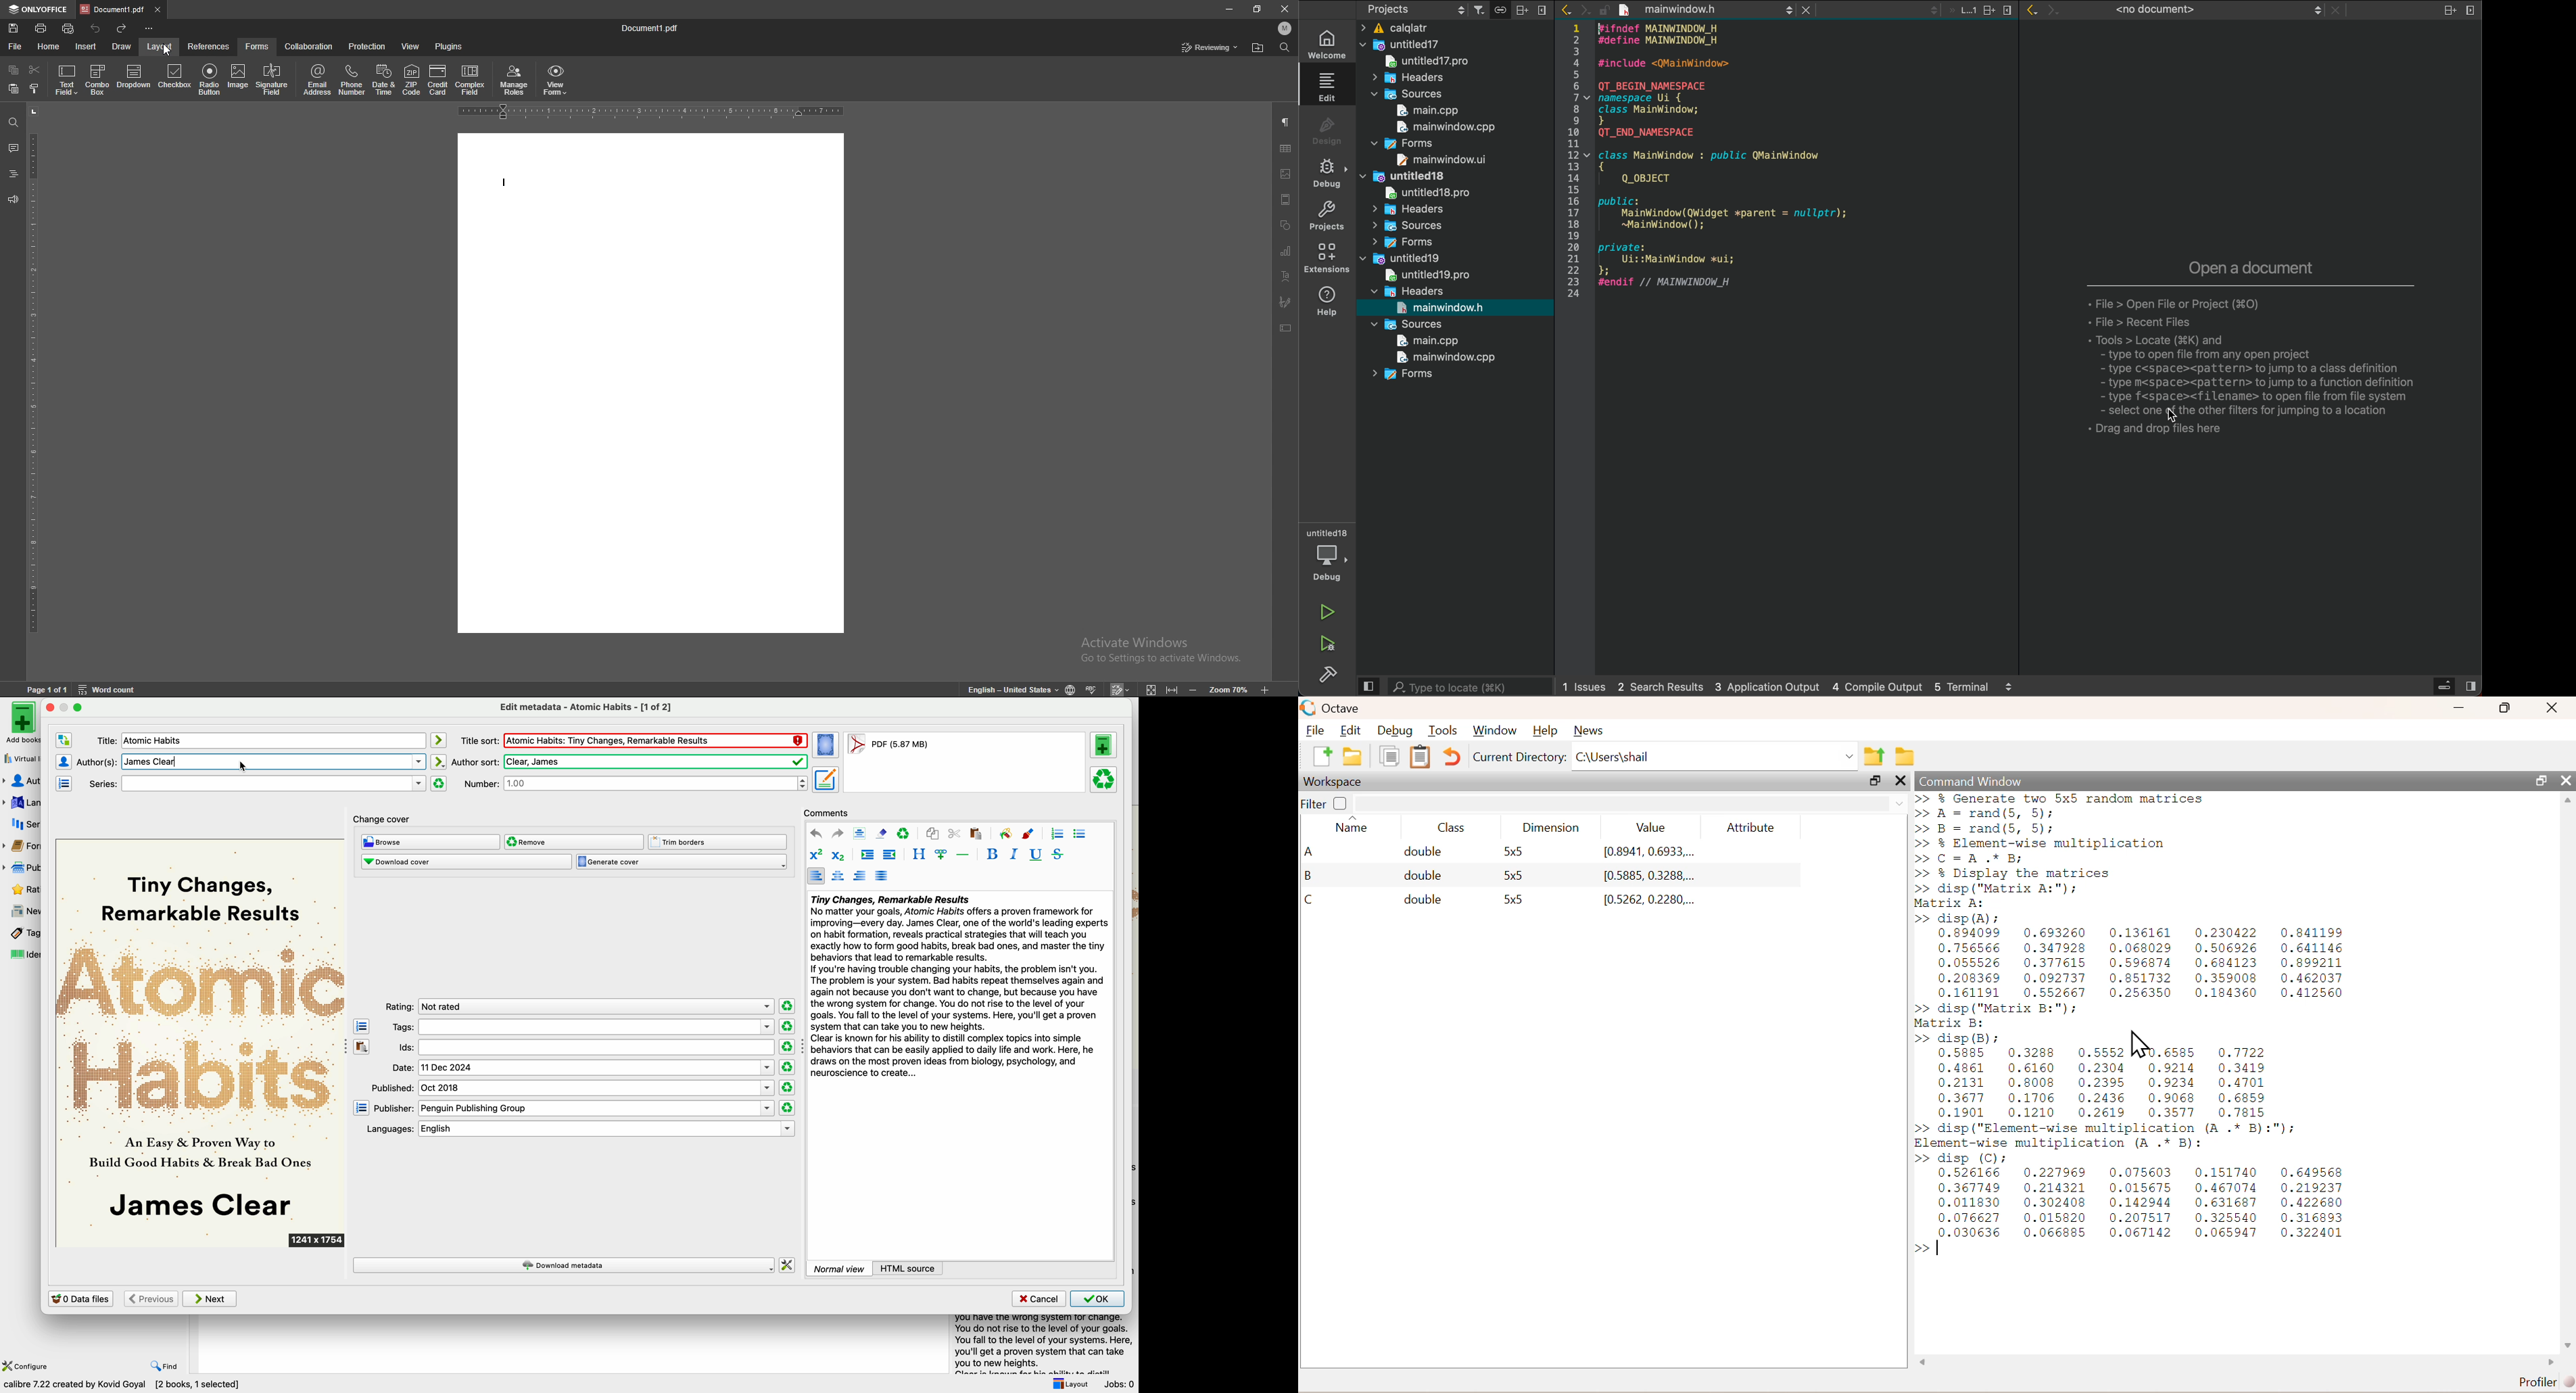 This screenshot has width=2576, height=1400. Describe the element at coordinates (23, 867) in the screenshot. I see `publisher` at that location.